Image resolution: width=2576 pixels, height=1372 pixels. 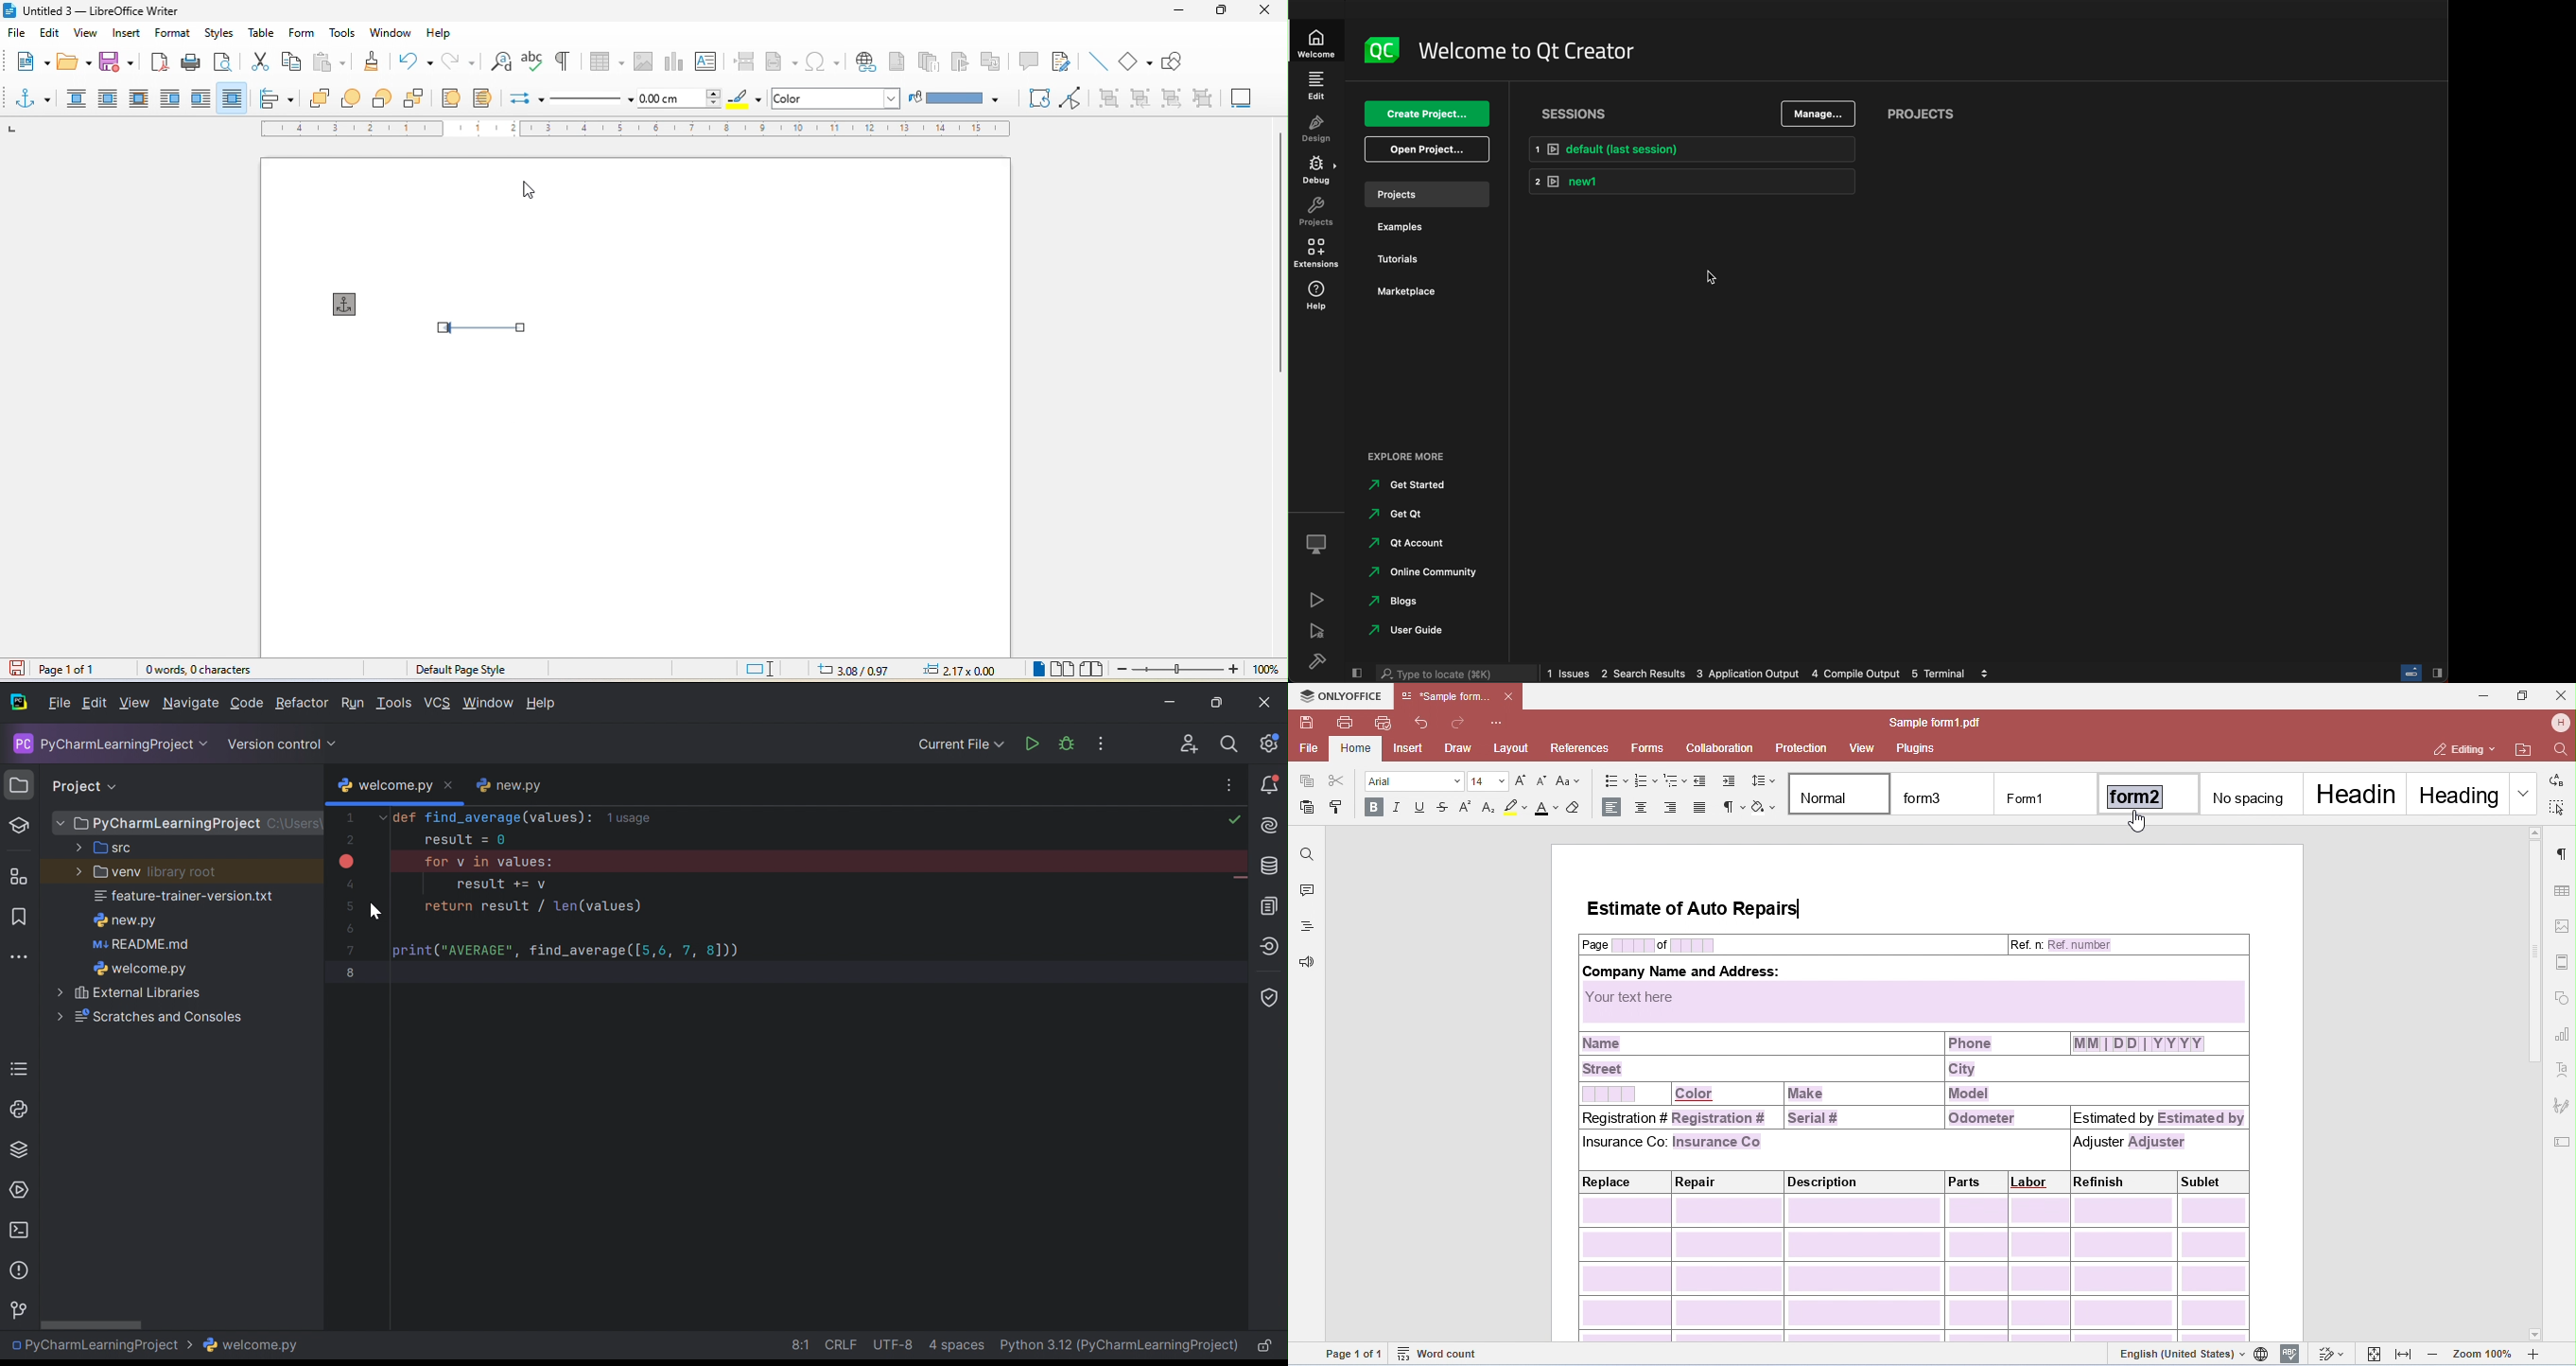 What do you see at coordinates (1066, 744) in the screenshot?
I see `Debug 'welcome.py'` at bounding box center [1066, 744].